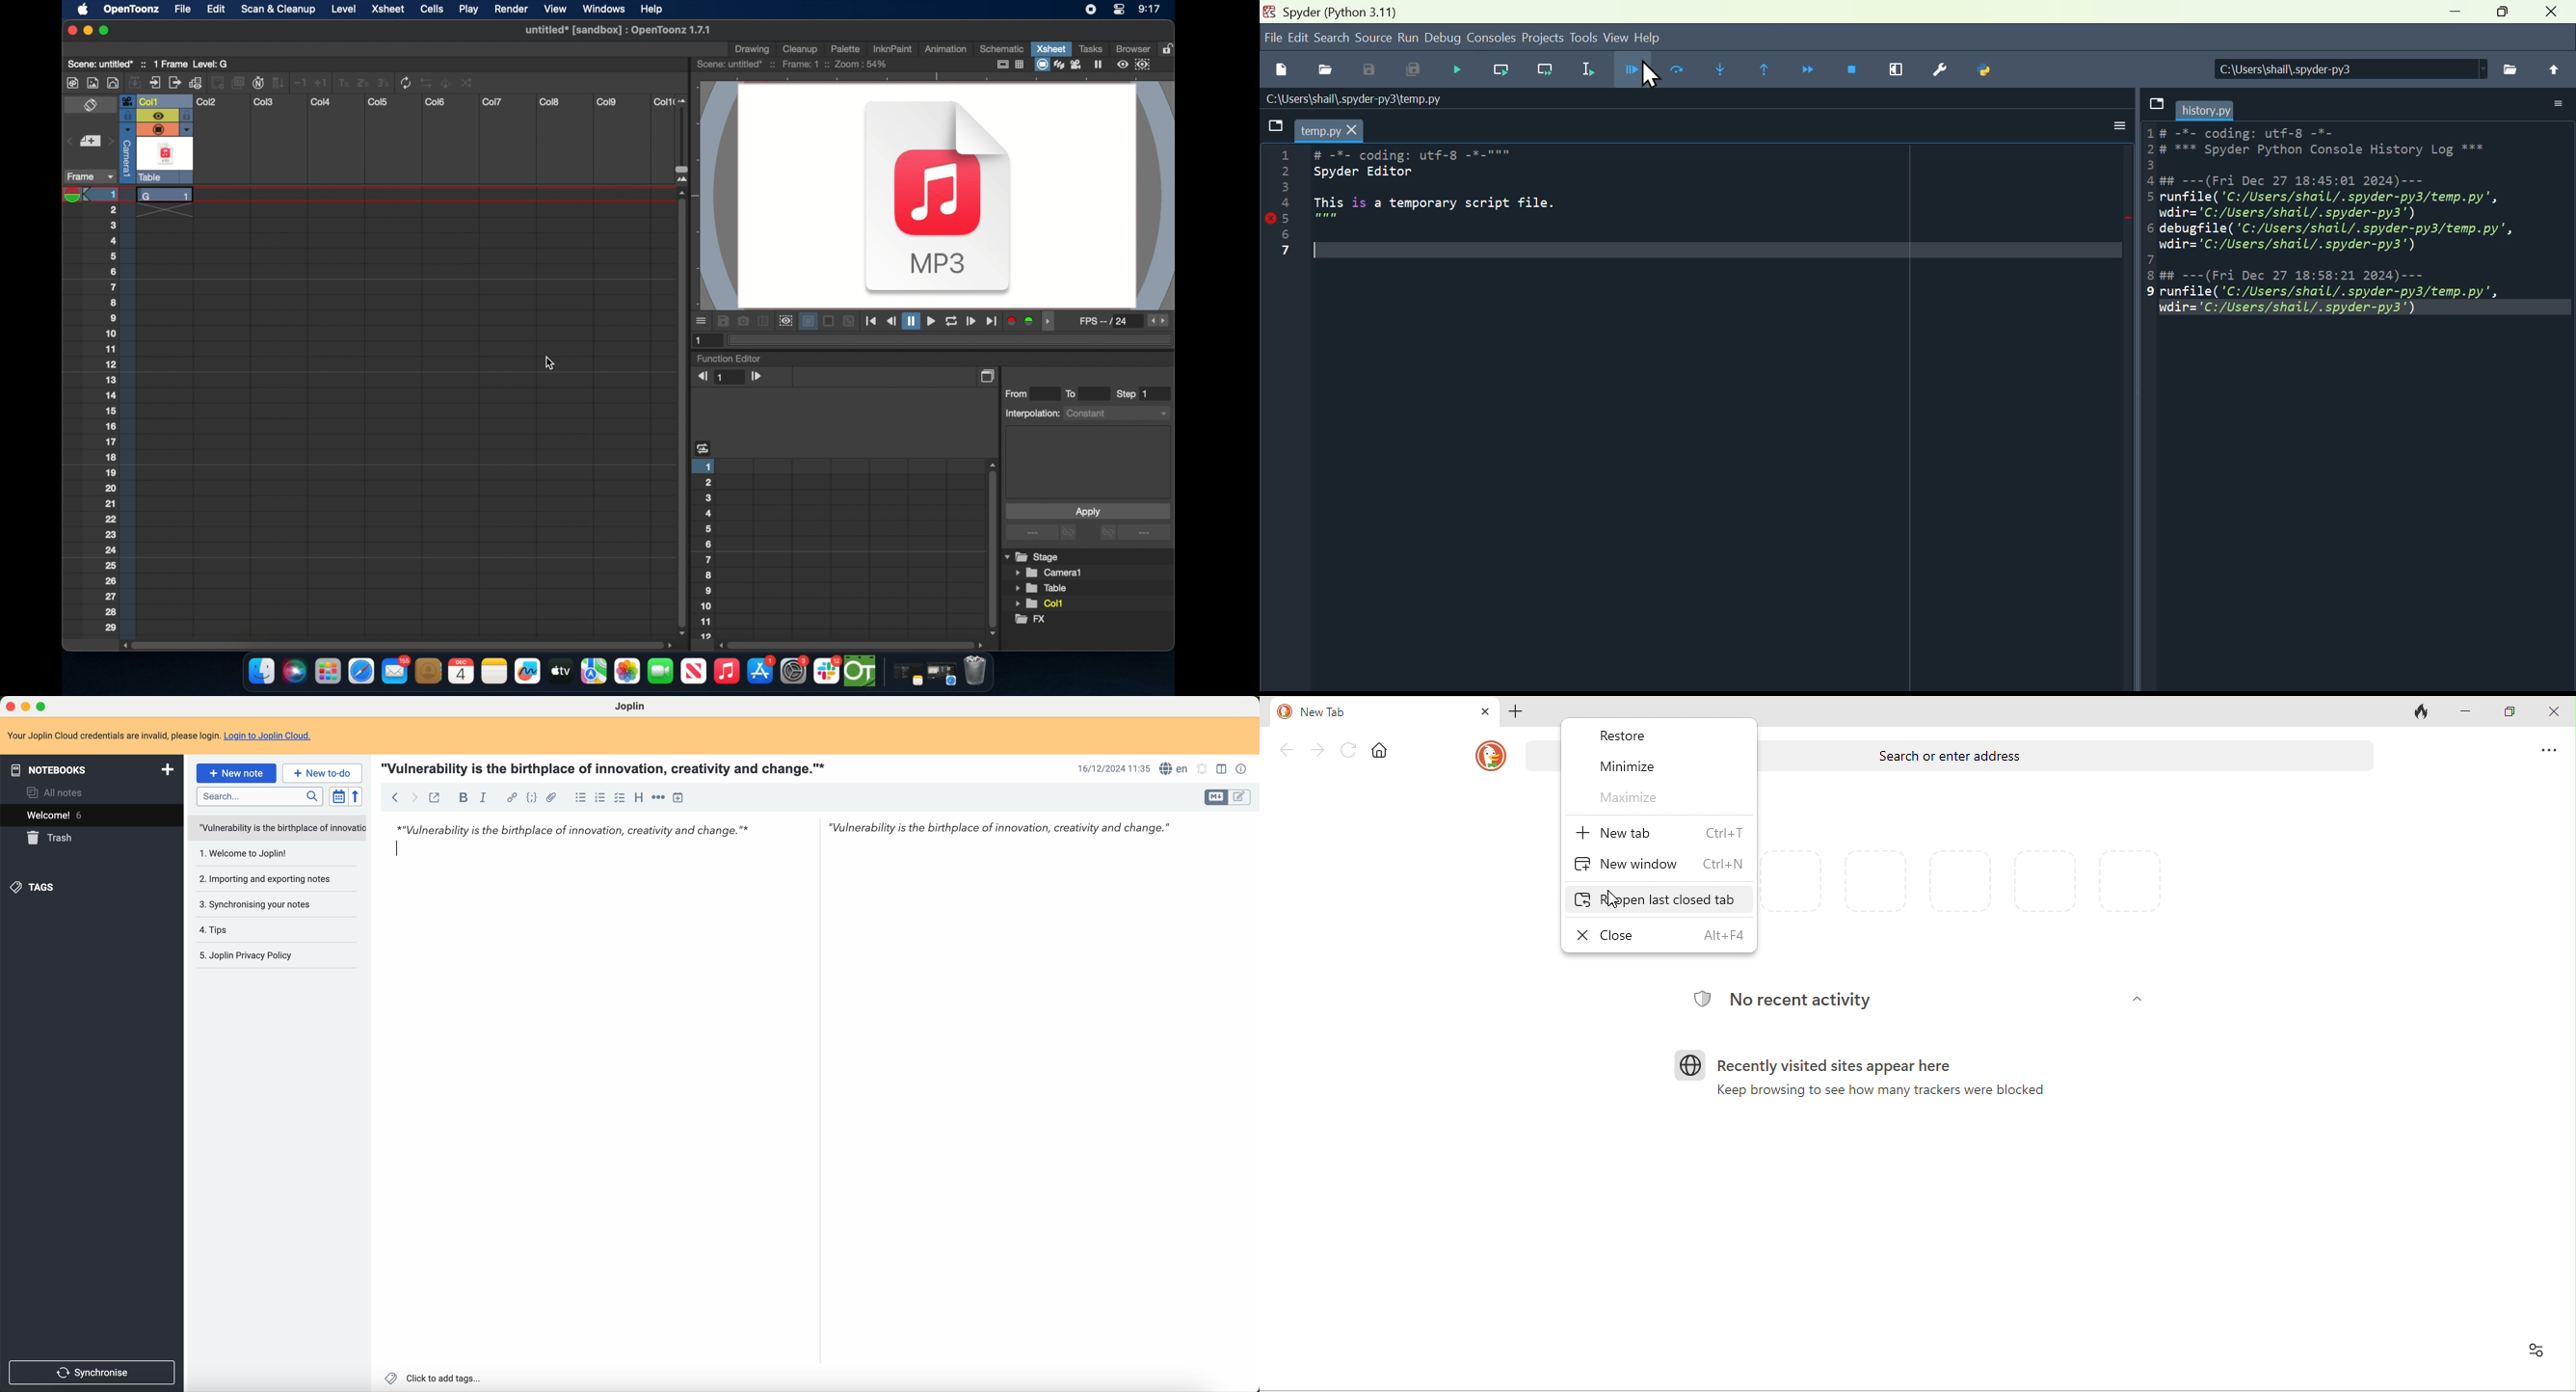 The image size is (2576, 1400). What do you see at coordinates (26, 706) in the screenshot?
I see `minimize` at bounding box center [26, 706].